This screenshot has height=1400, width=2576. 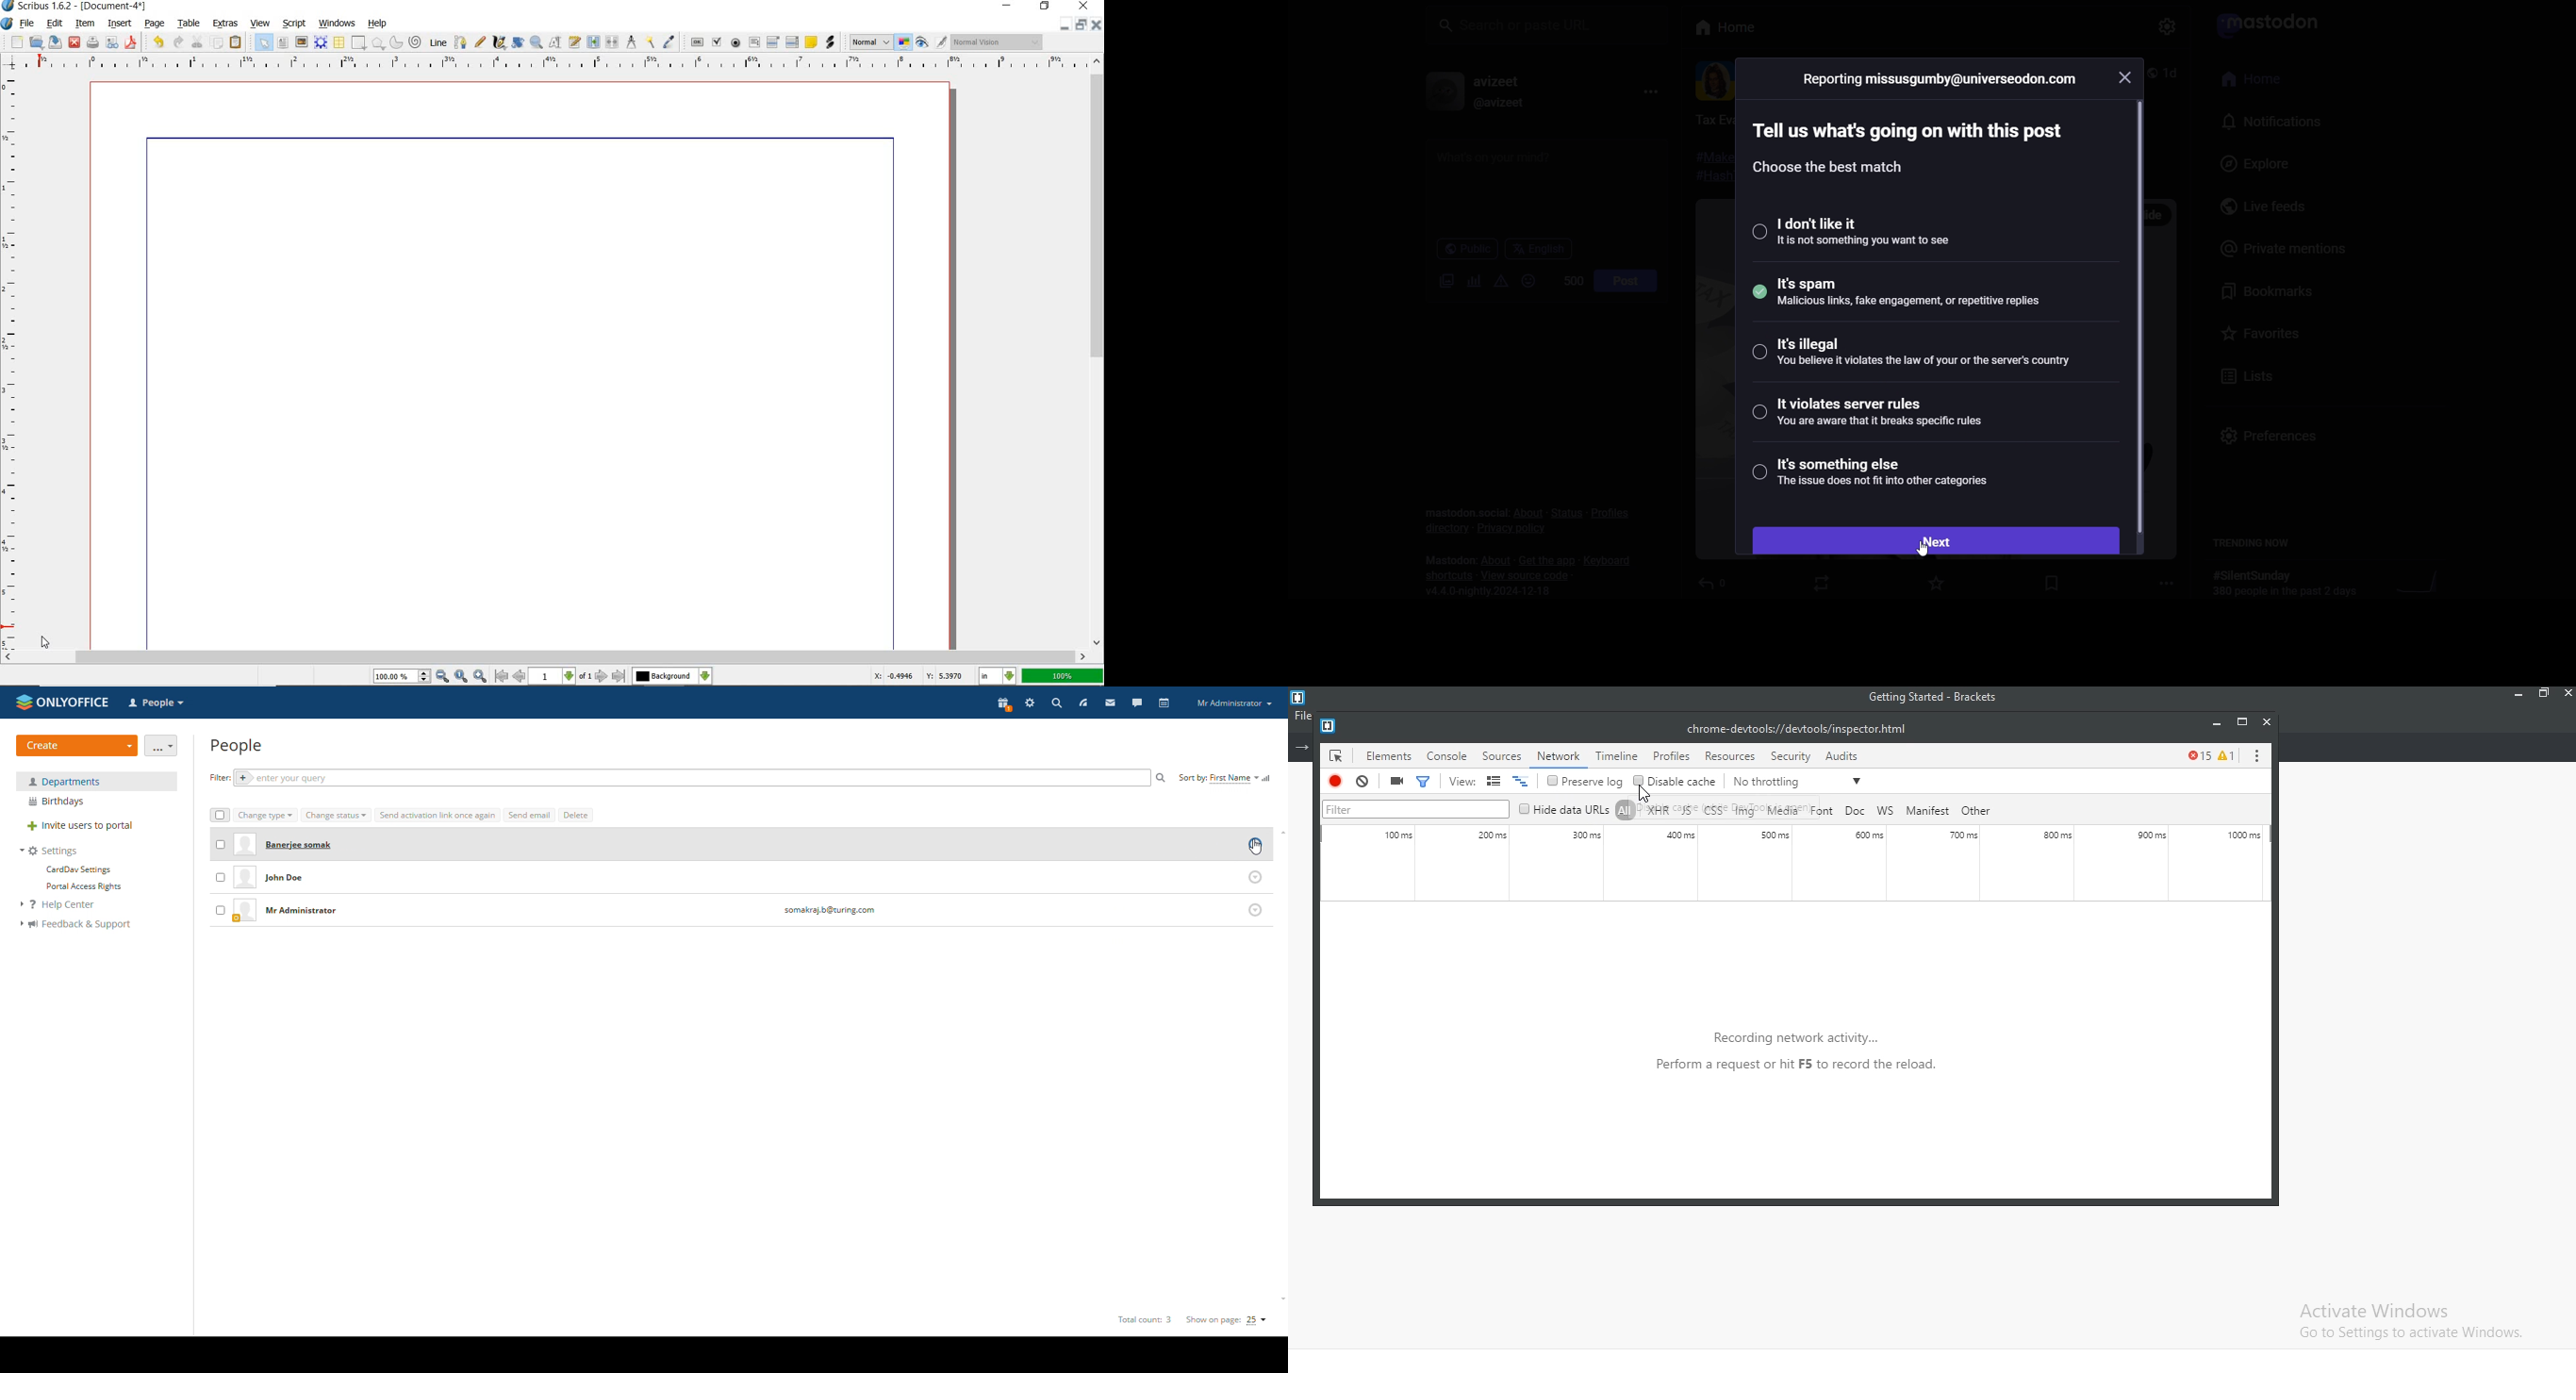 What do you see at coordinates (499, 43) in the screenshot?
I see `calligraphic line` at bounding box center [499, 43].